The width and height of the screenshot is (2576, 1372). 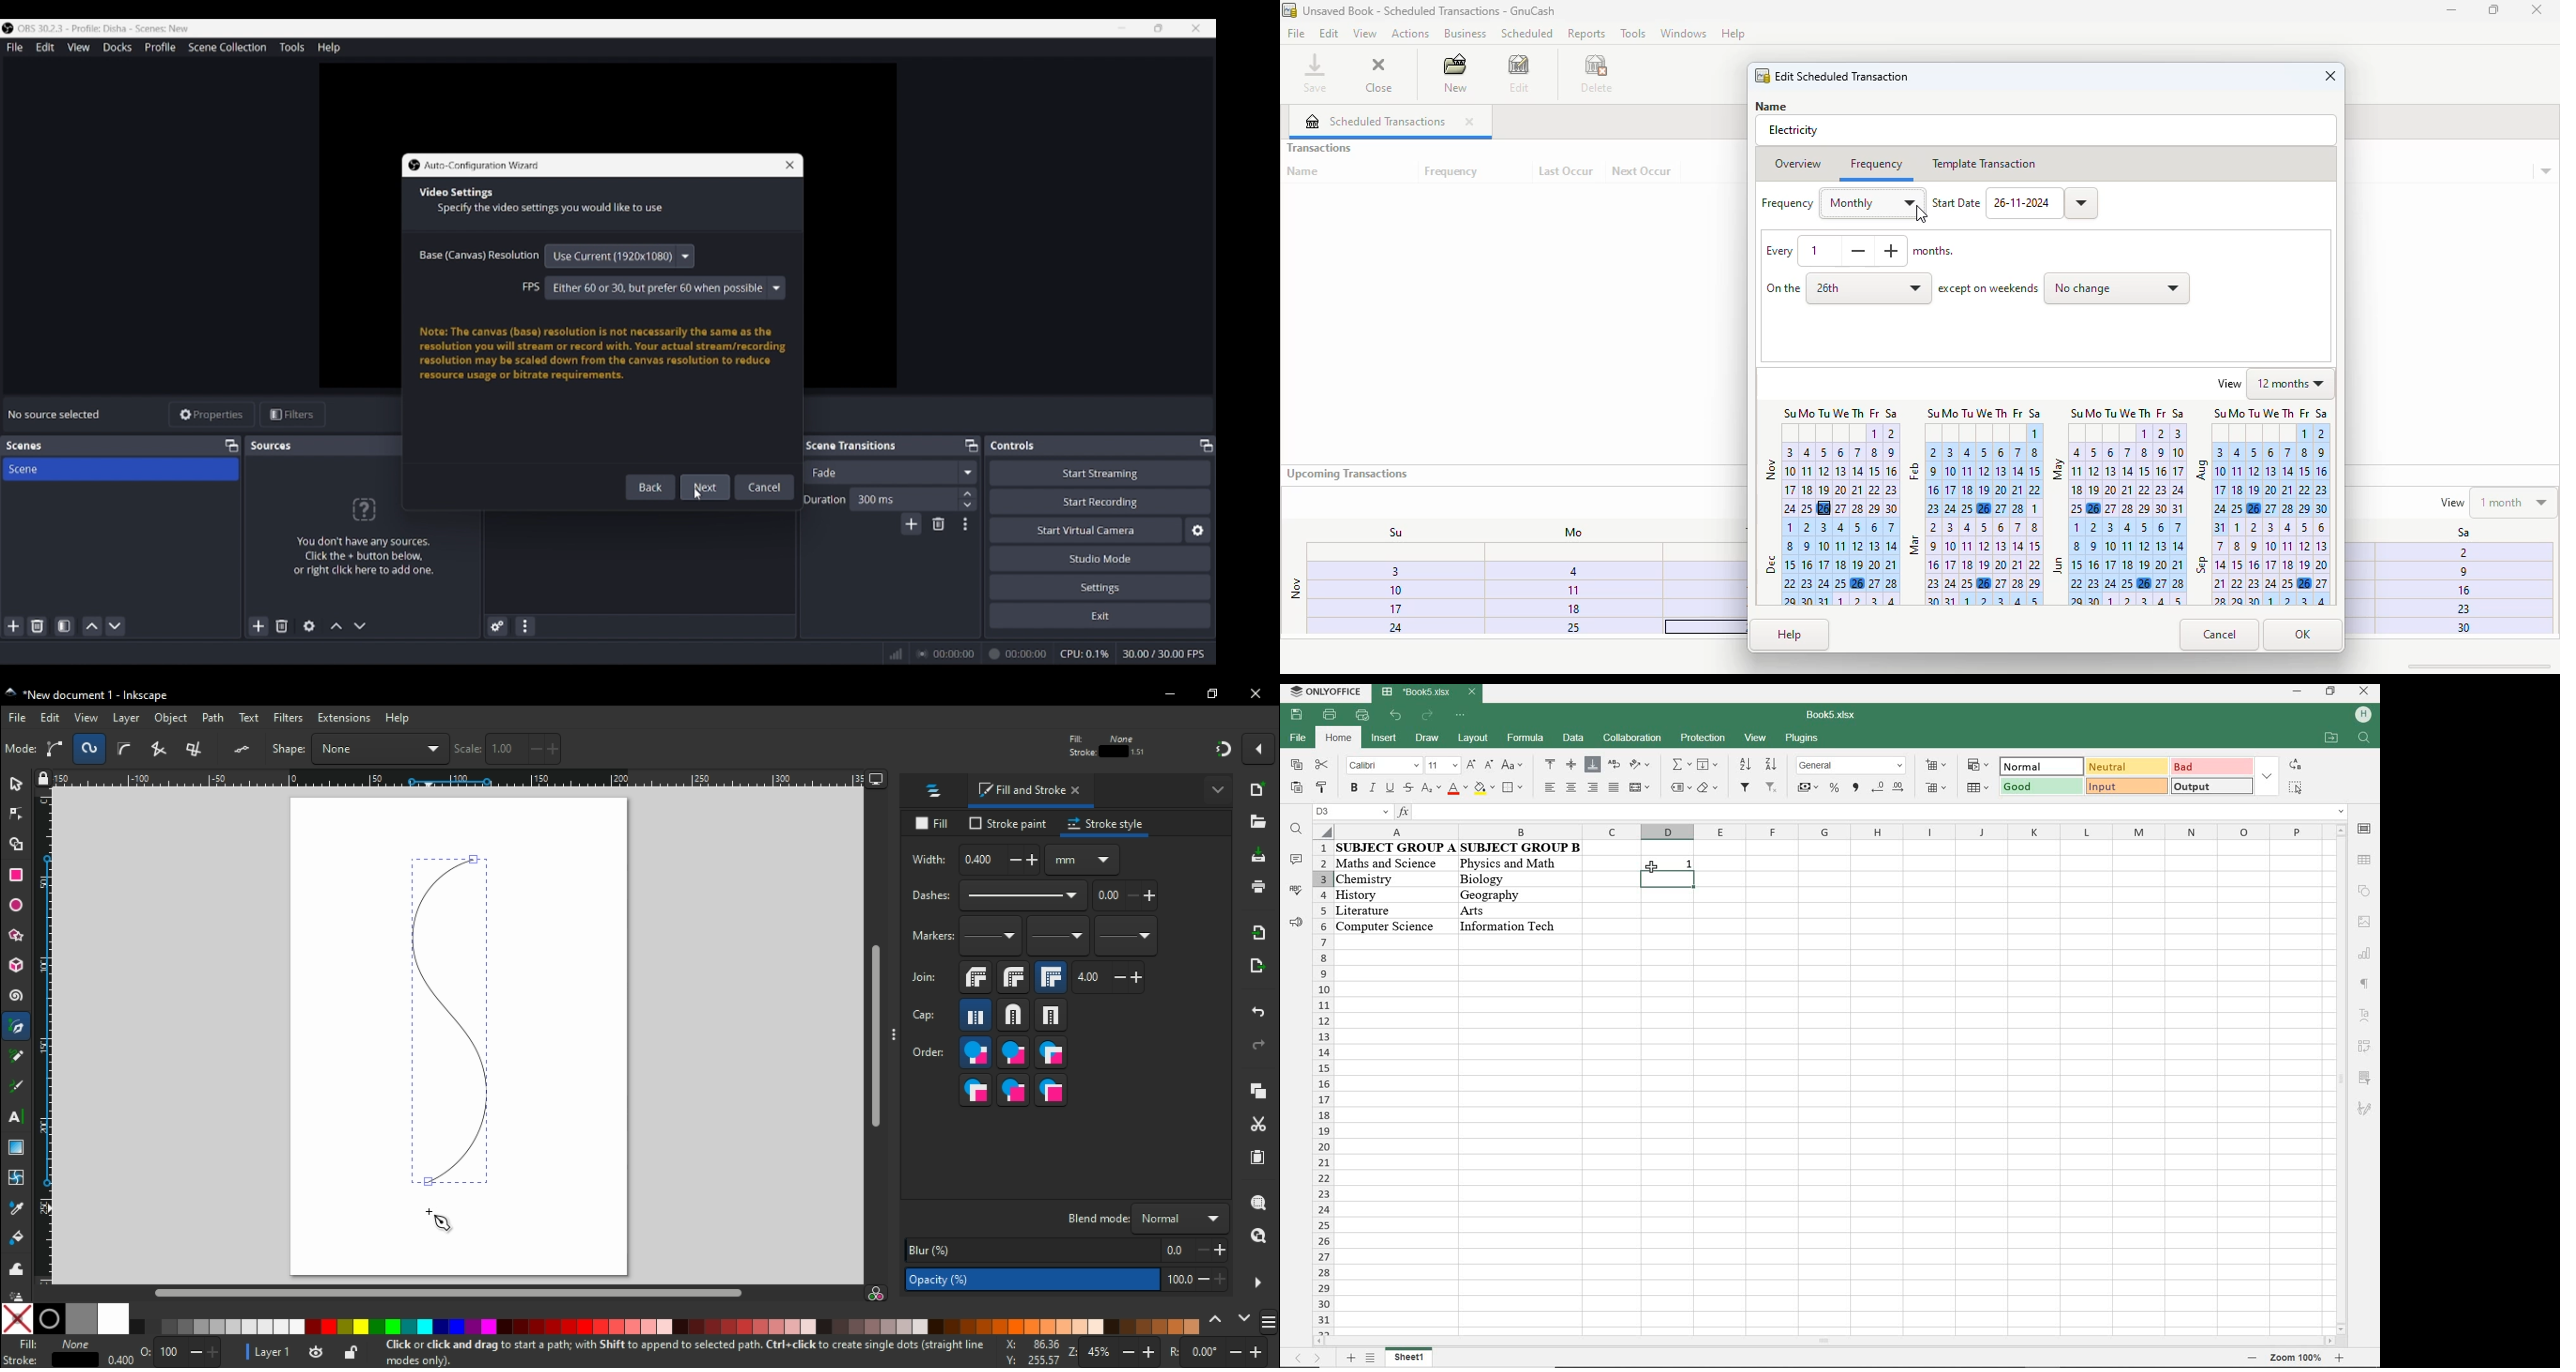 What do you see at coordinates (667, 1327) in the screenshot?
I see `color palette` at bounding box center [667, 1327].